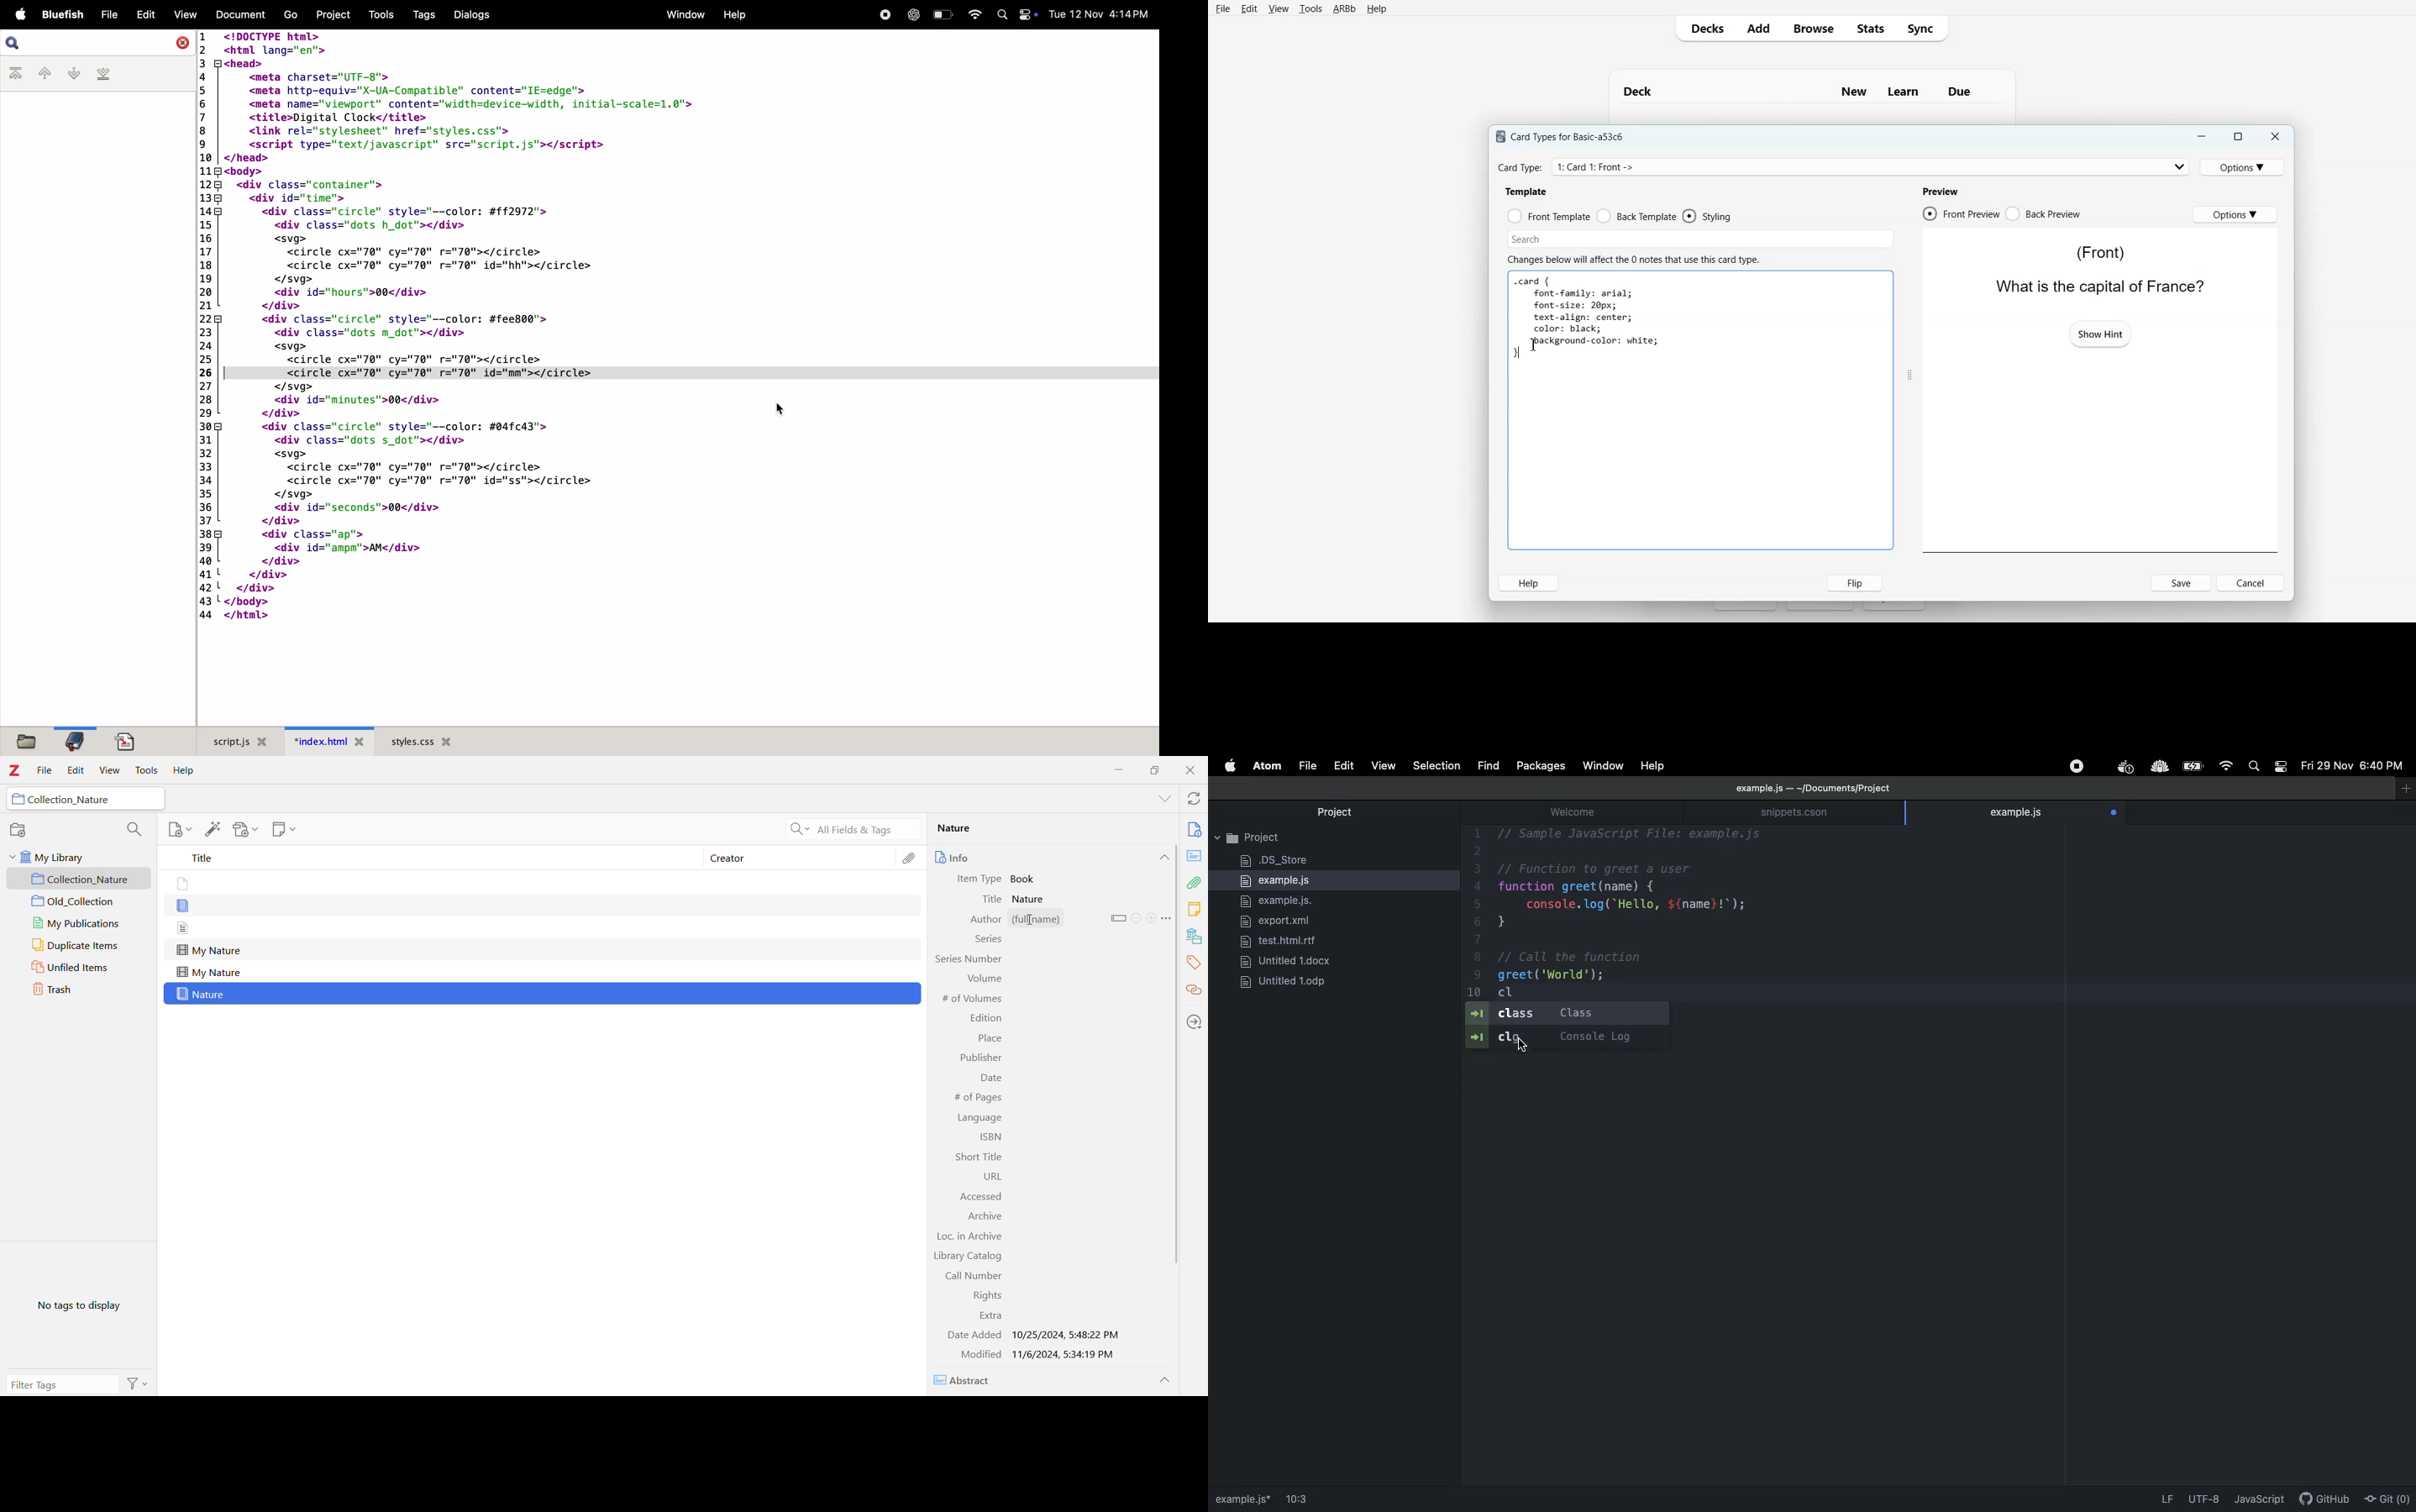 The height and width of the screenshot is (1512, 2436). I want to click on Info, so click(977, 857).